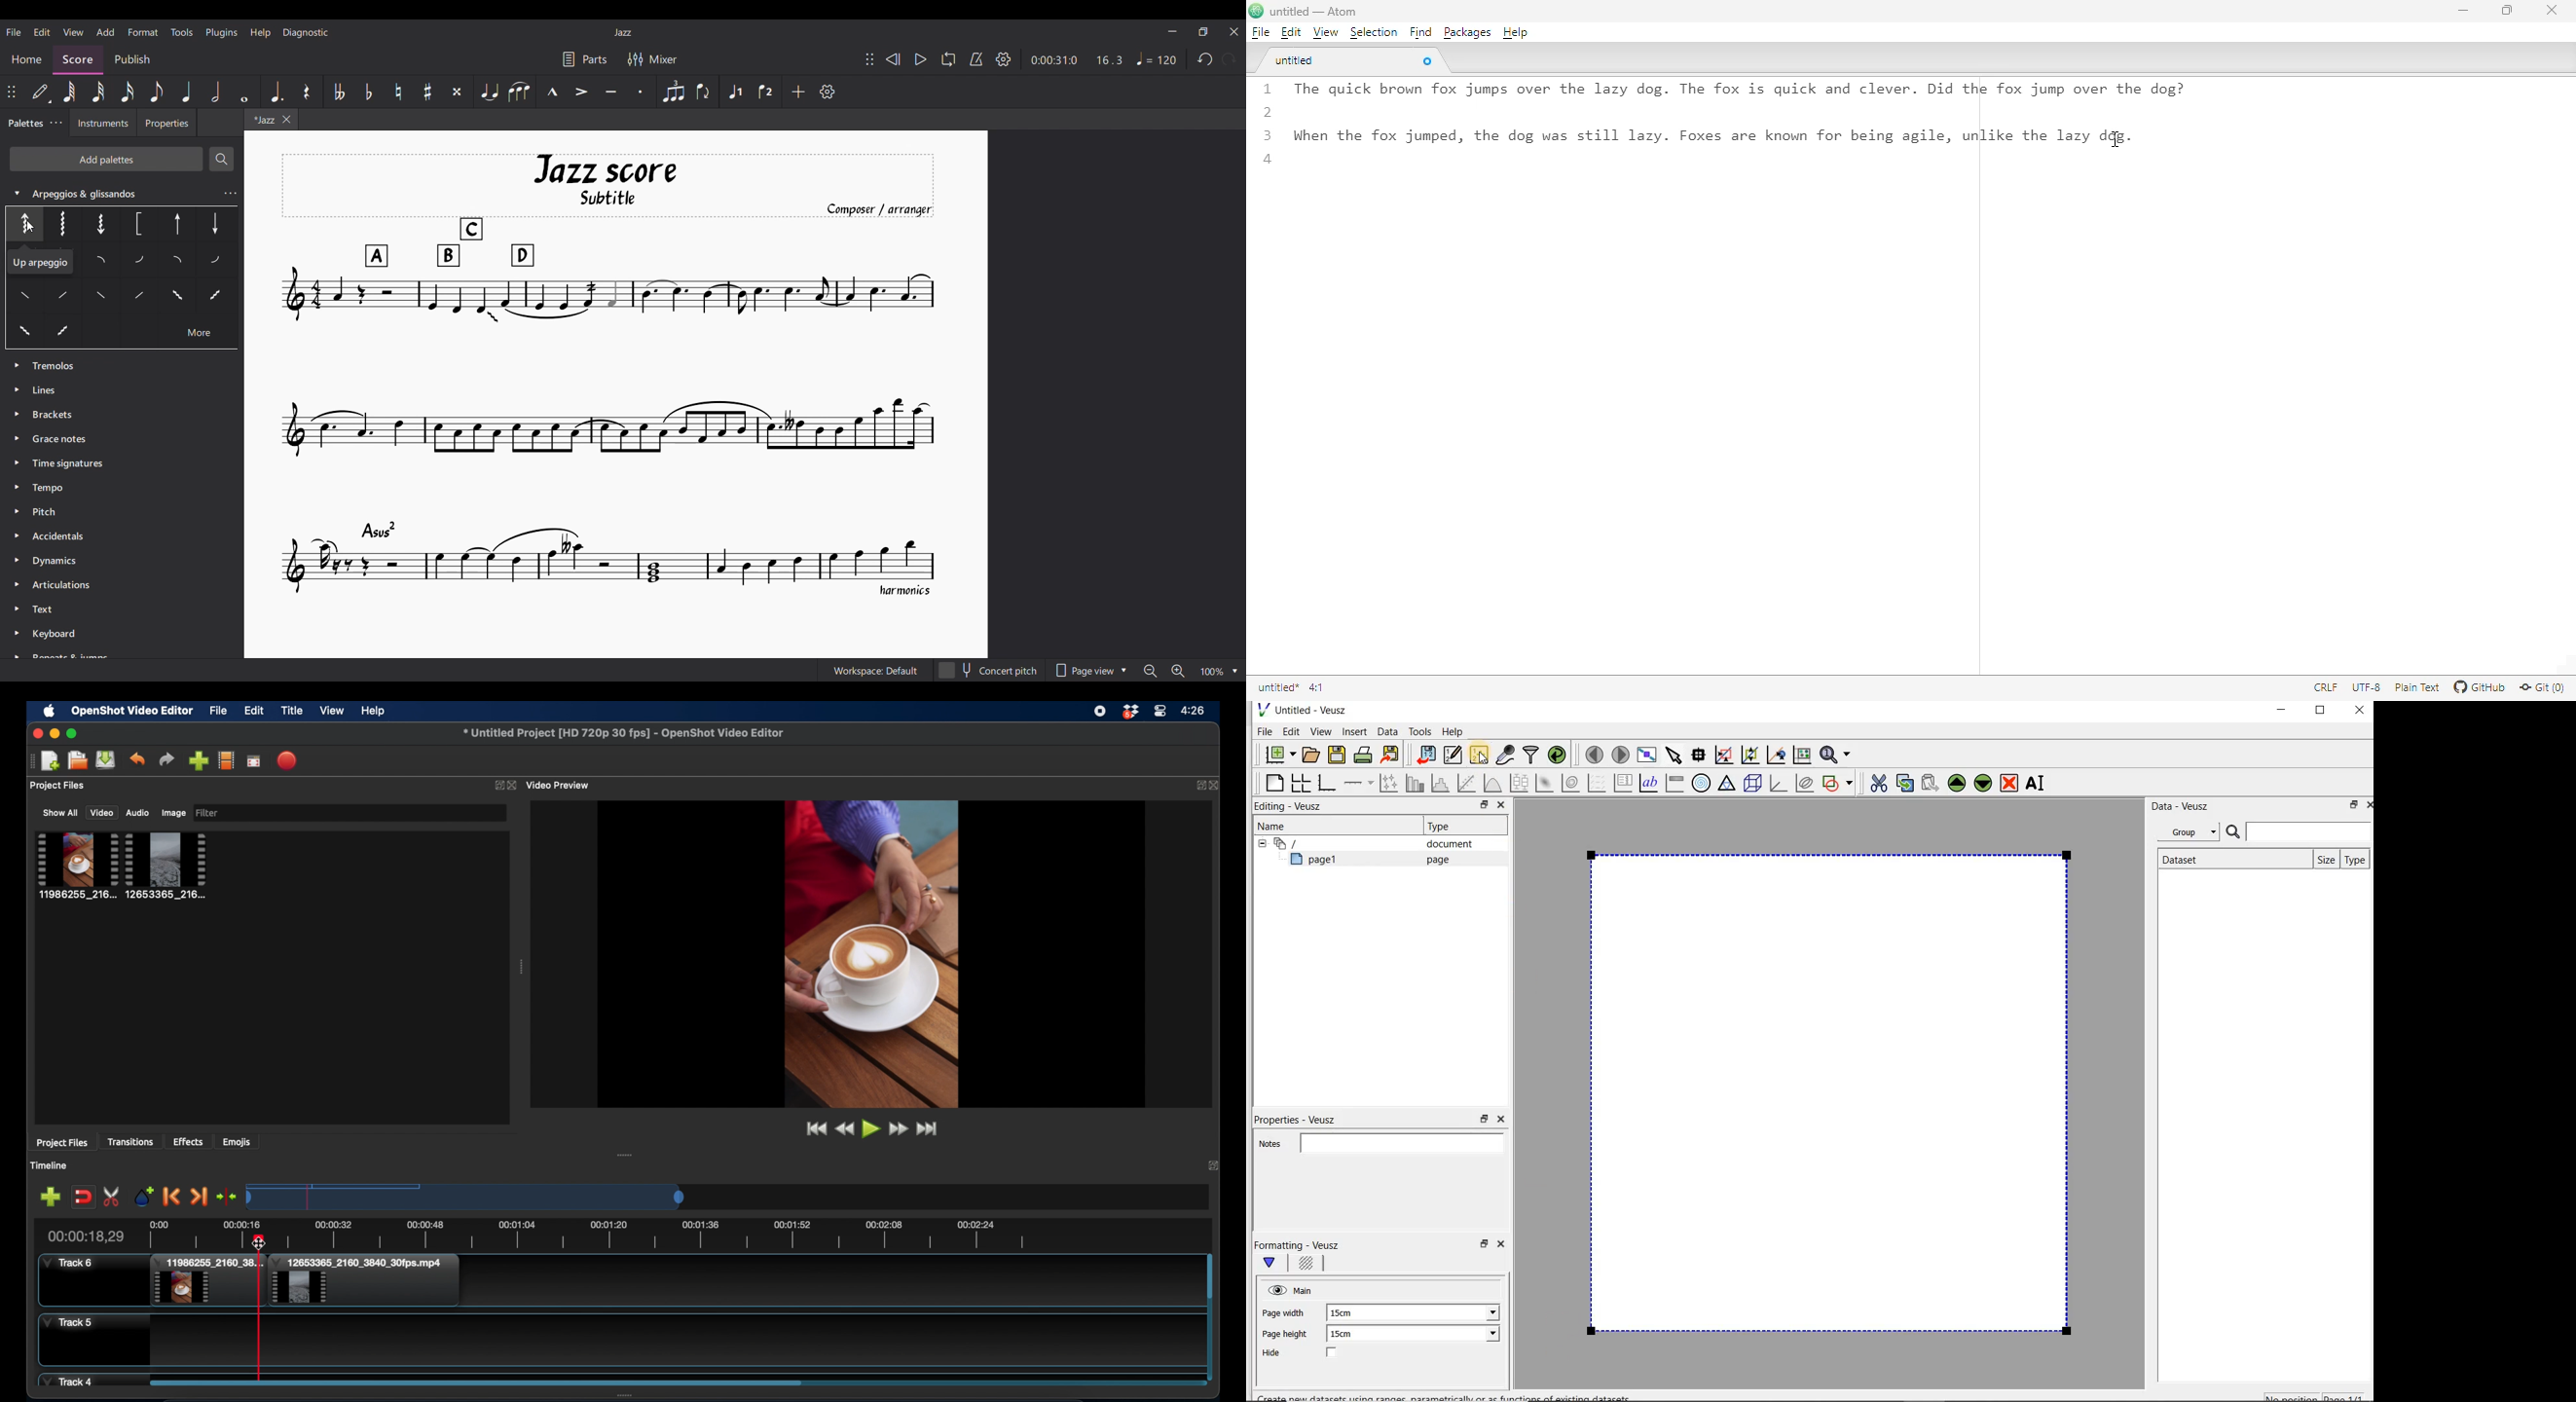 The height and width of the screenshot is (1428, 2576). Describe the element at coordinates (1302, 1117) in the screenshot. I see `Properties - Veusz` at that location.